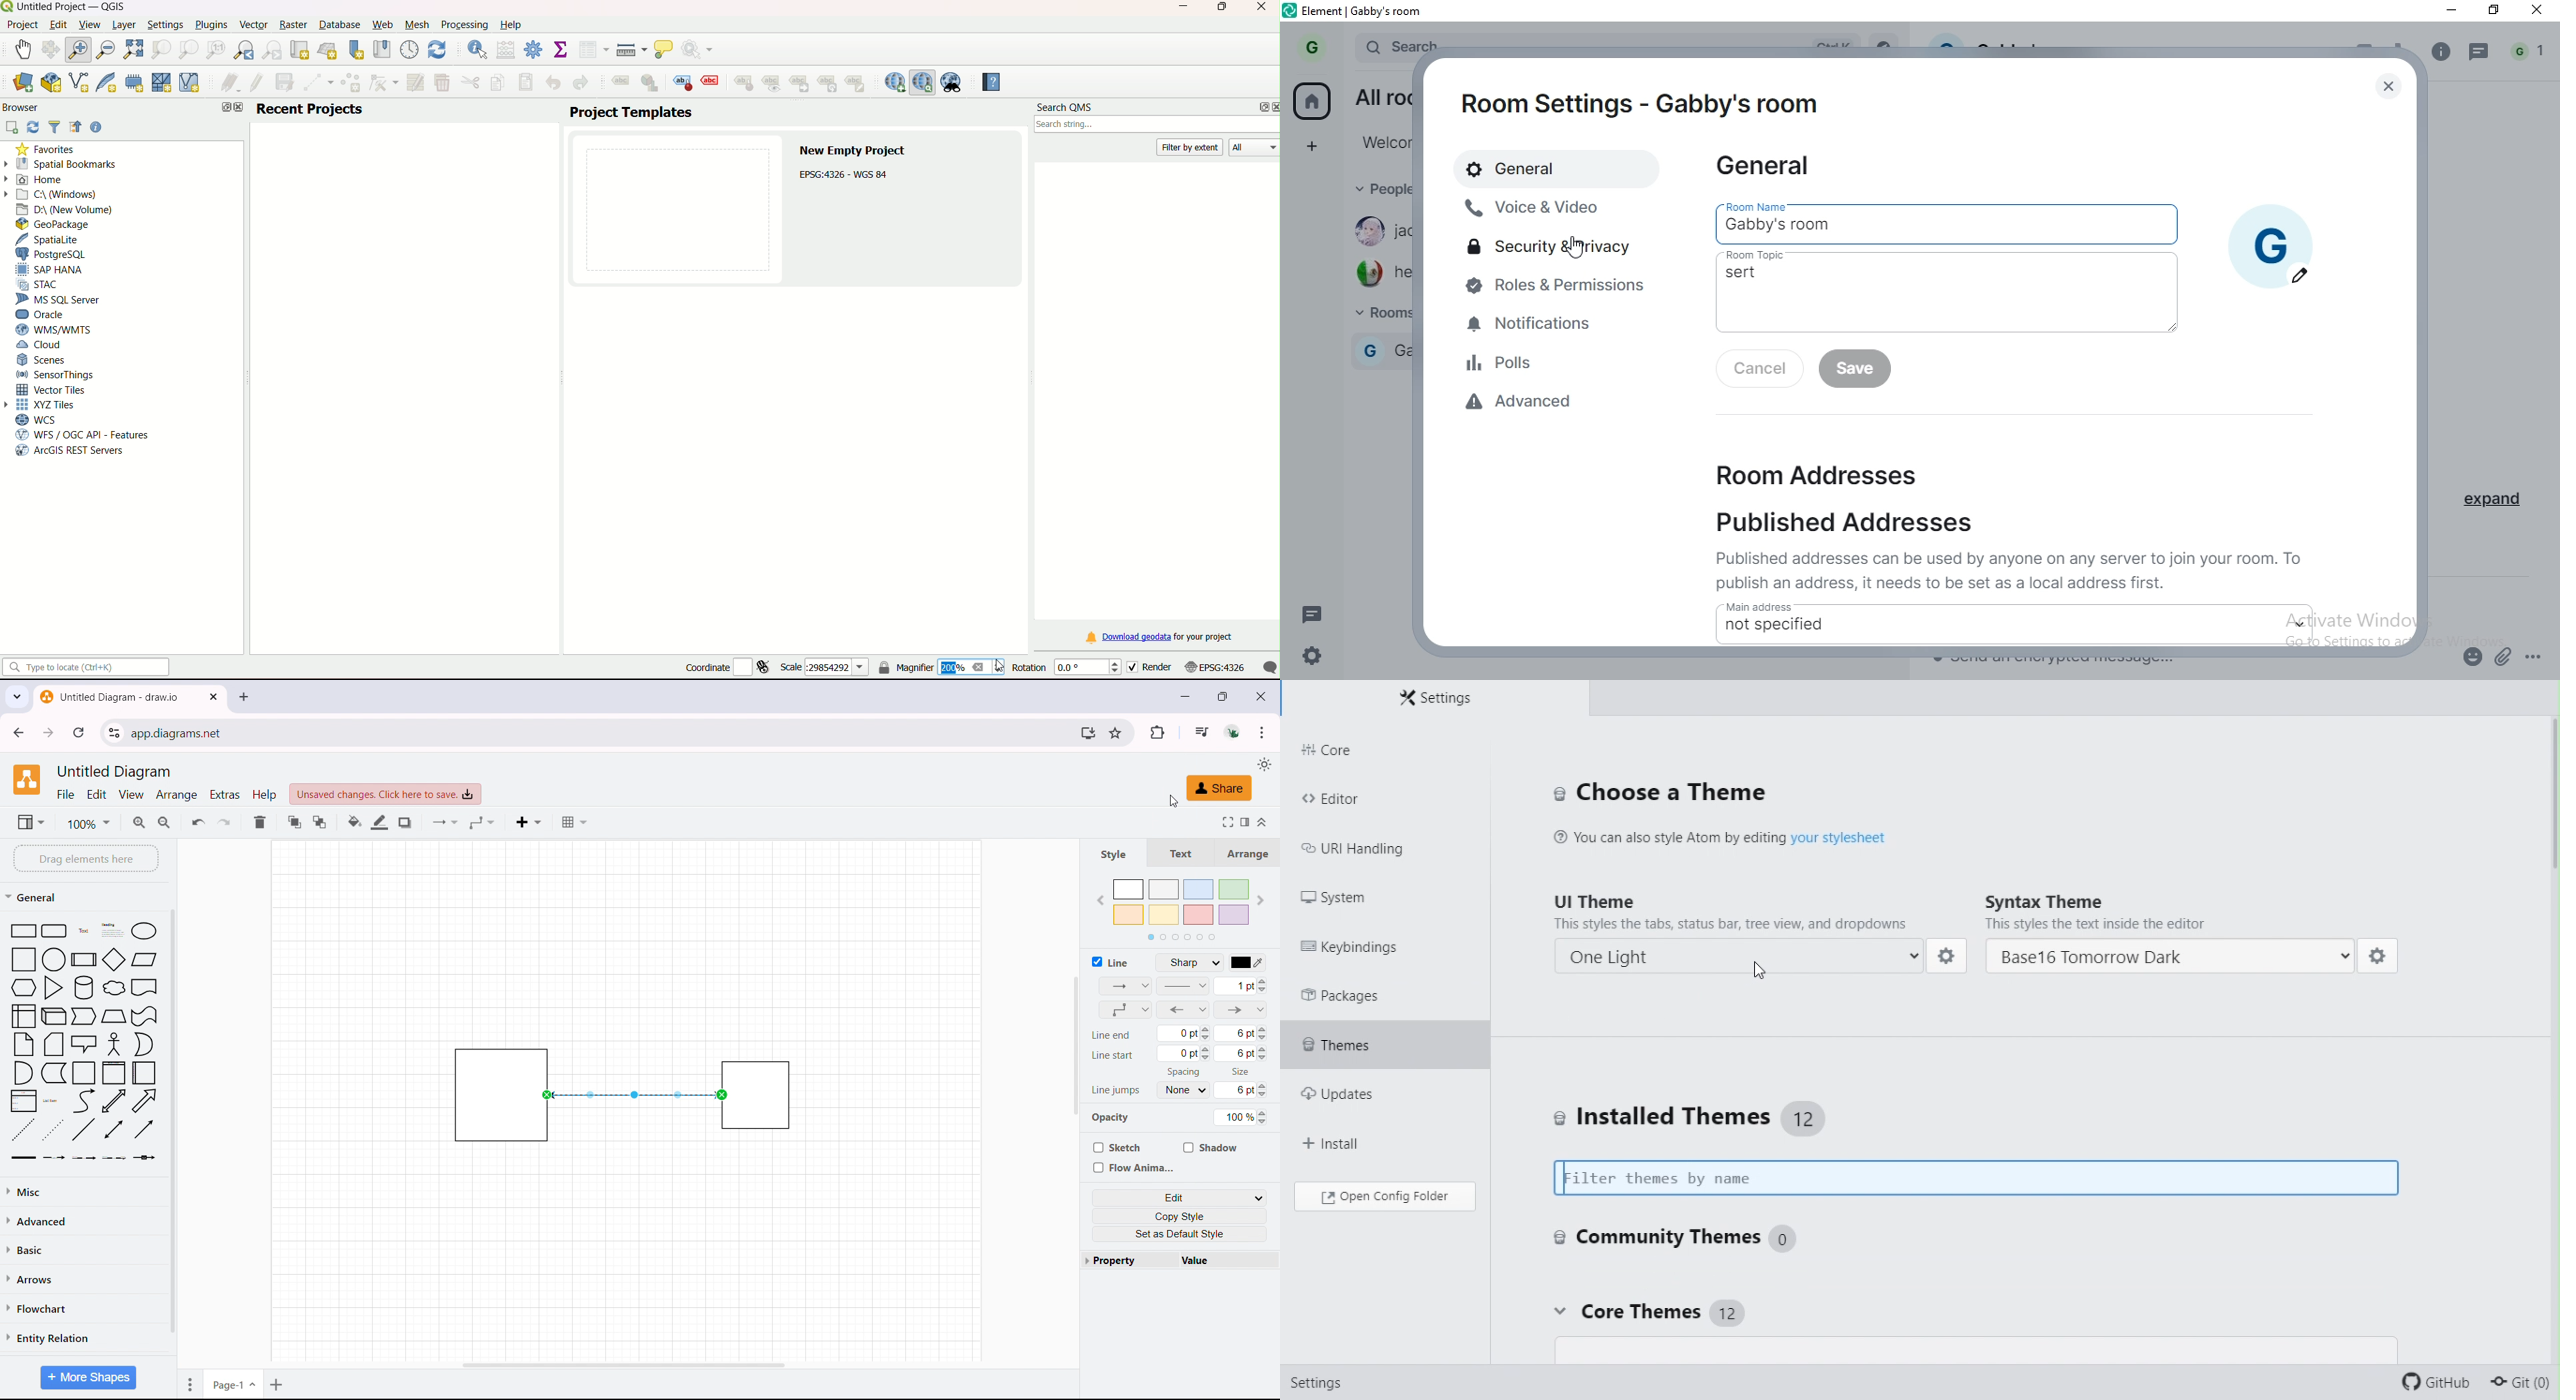 This screenshot has width=2576, height=1400. Describe the element at coordinates (83, 1338) in the screenshot. I see `entity relation` at that location.